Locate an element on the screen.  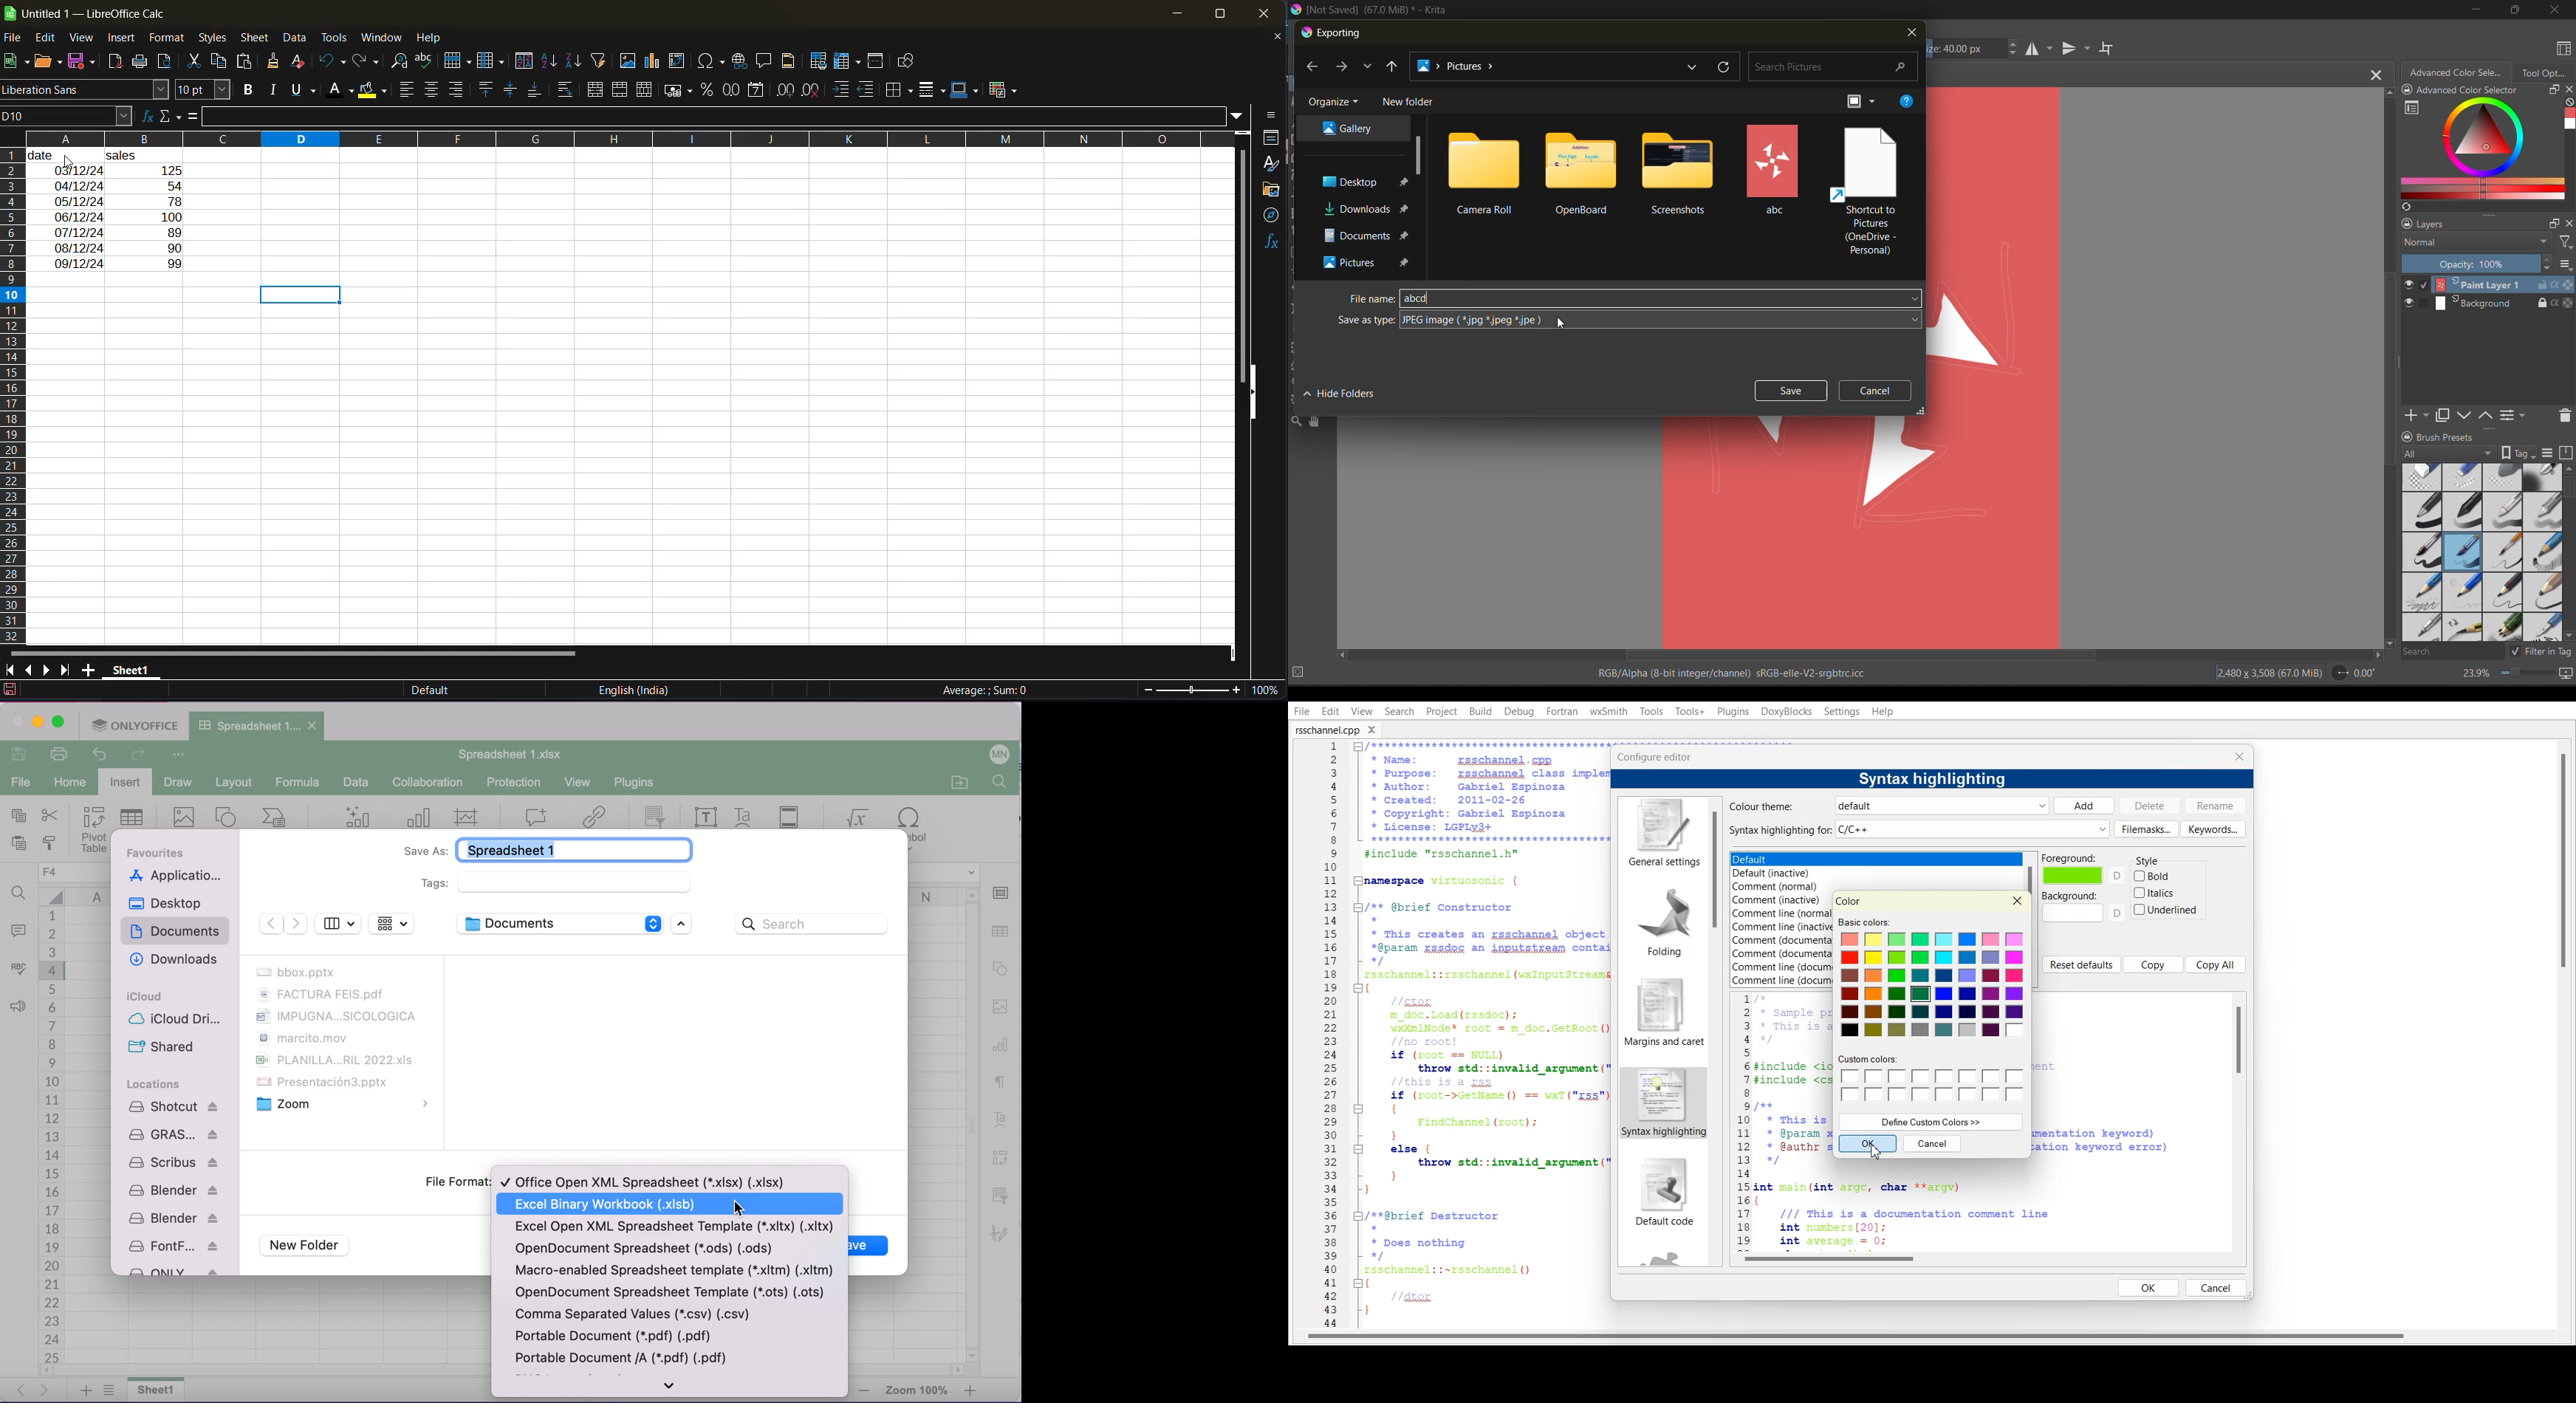
Settings is located at coordinates (1843, 711).